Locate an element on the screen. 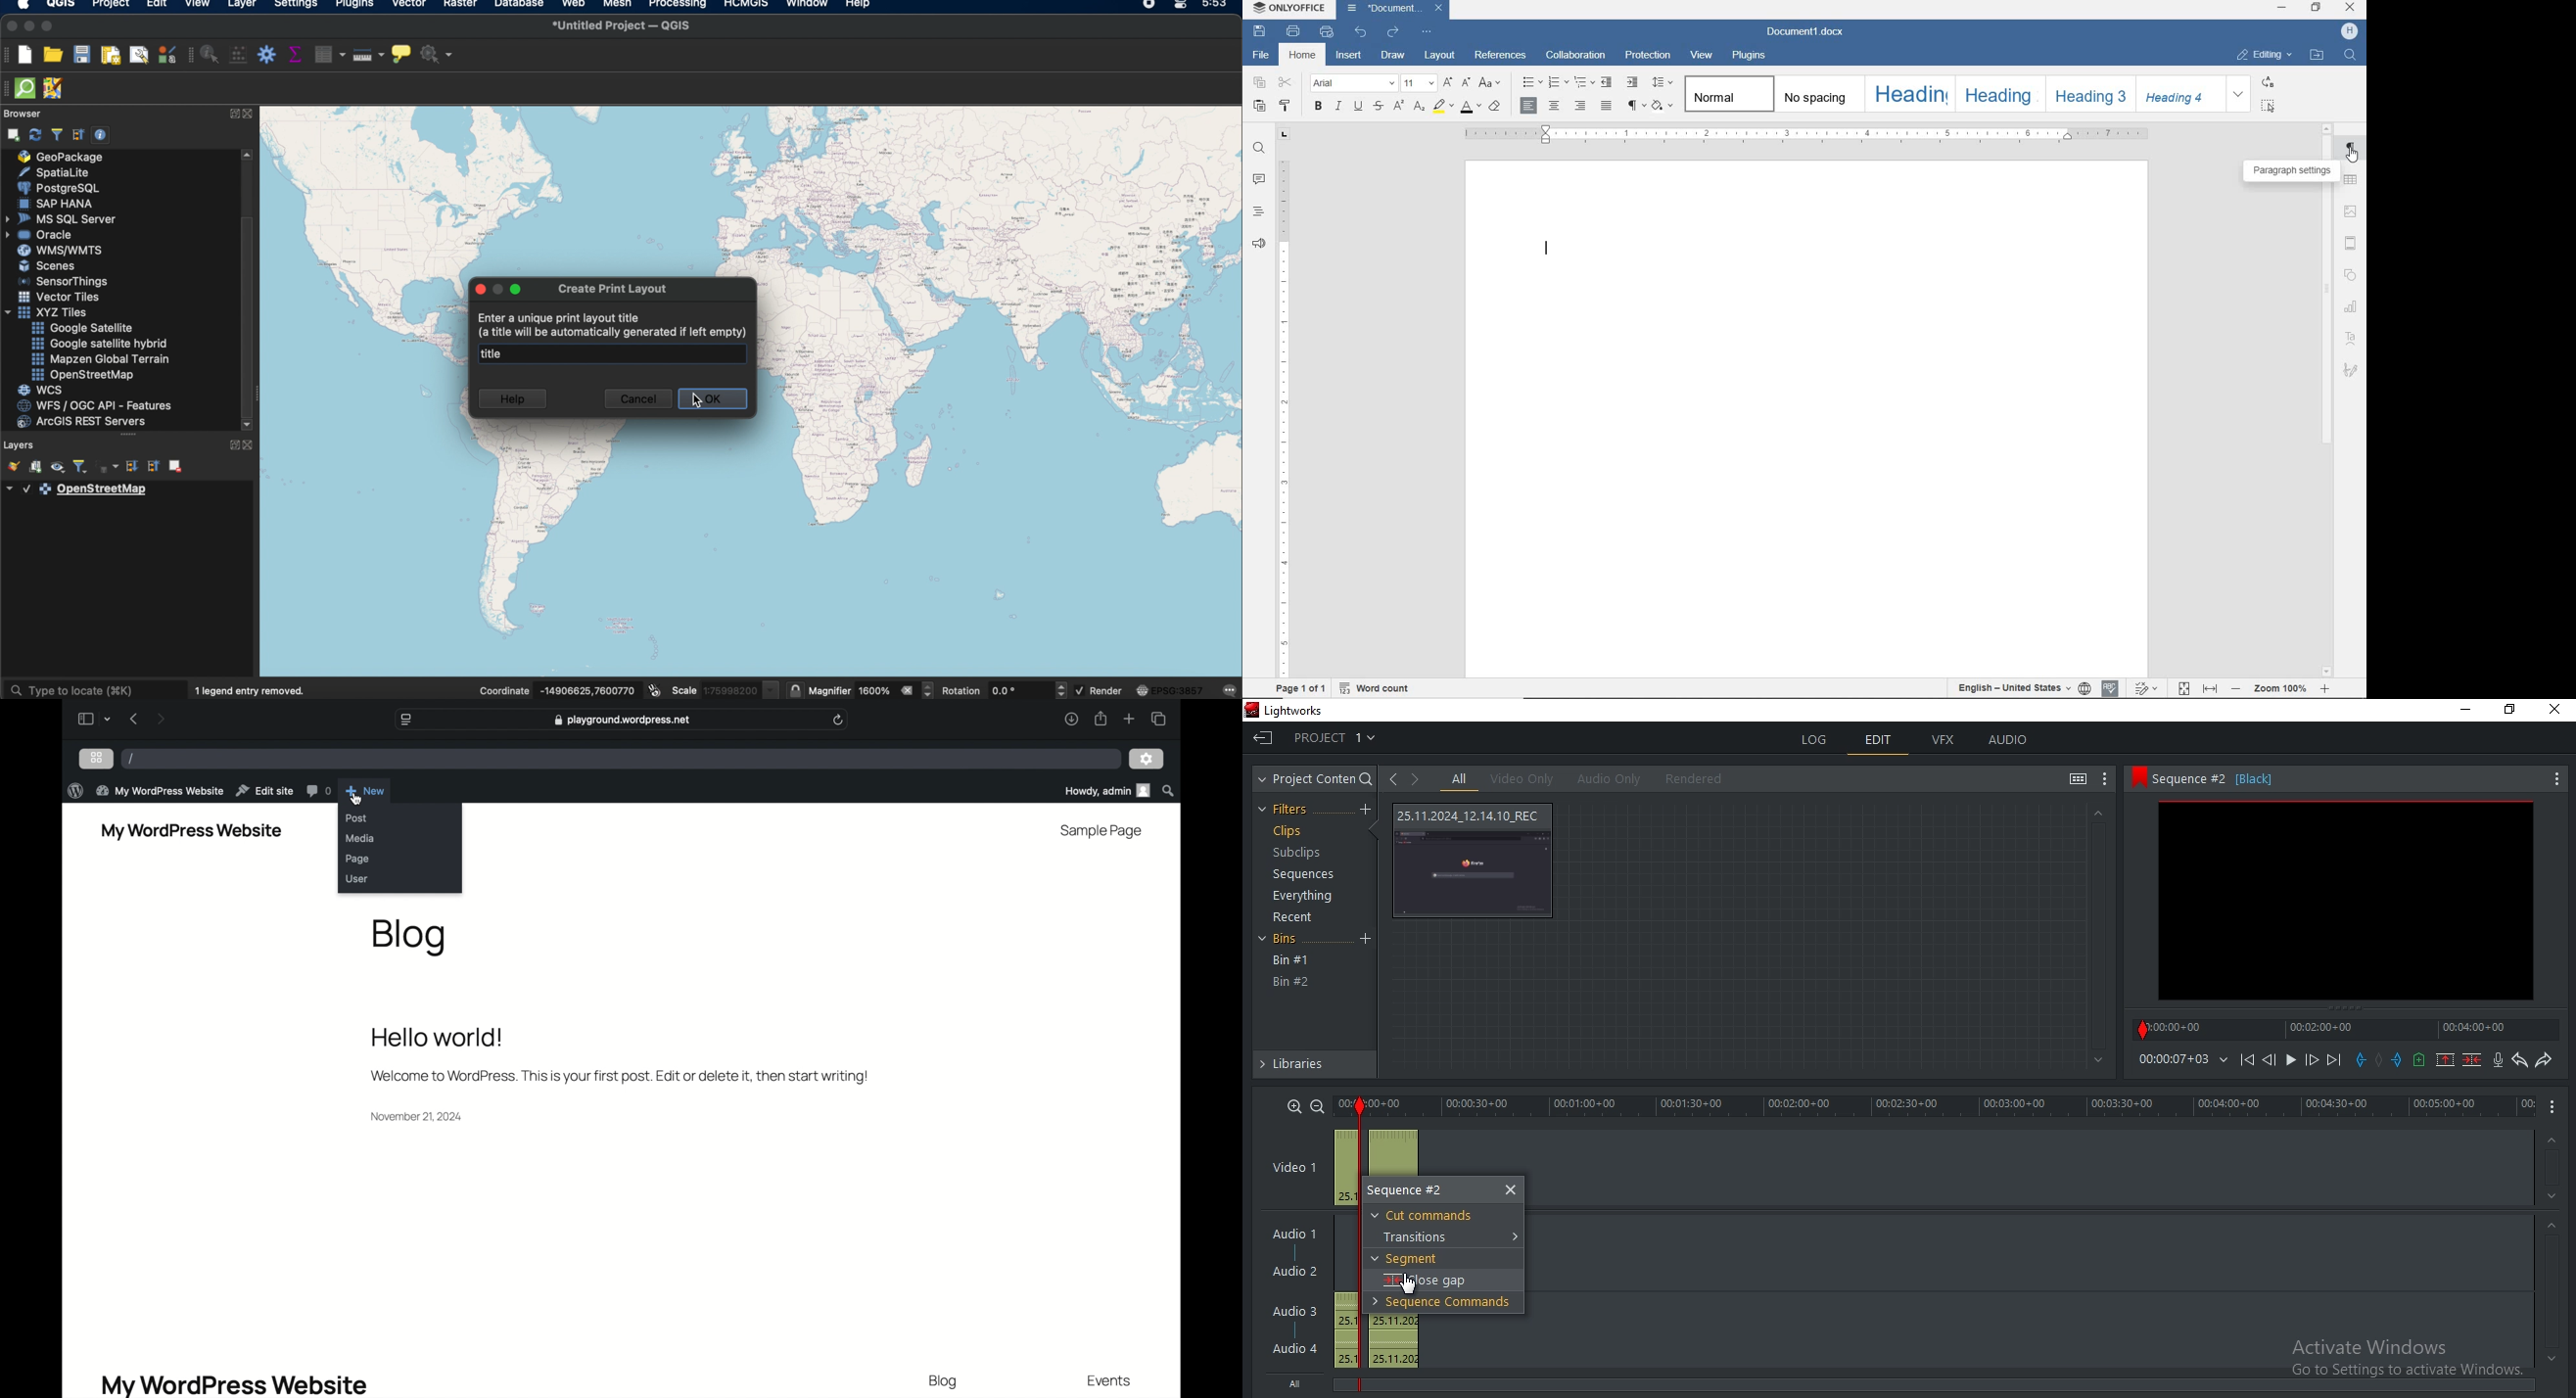 This screenshot has height=1400, width=2576. Text cursor is located at coordinates (1549, 252).